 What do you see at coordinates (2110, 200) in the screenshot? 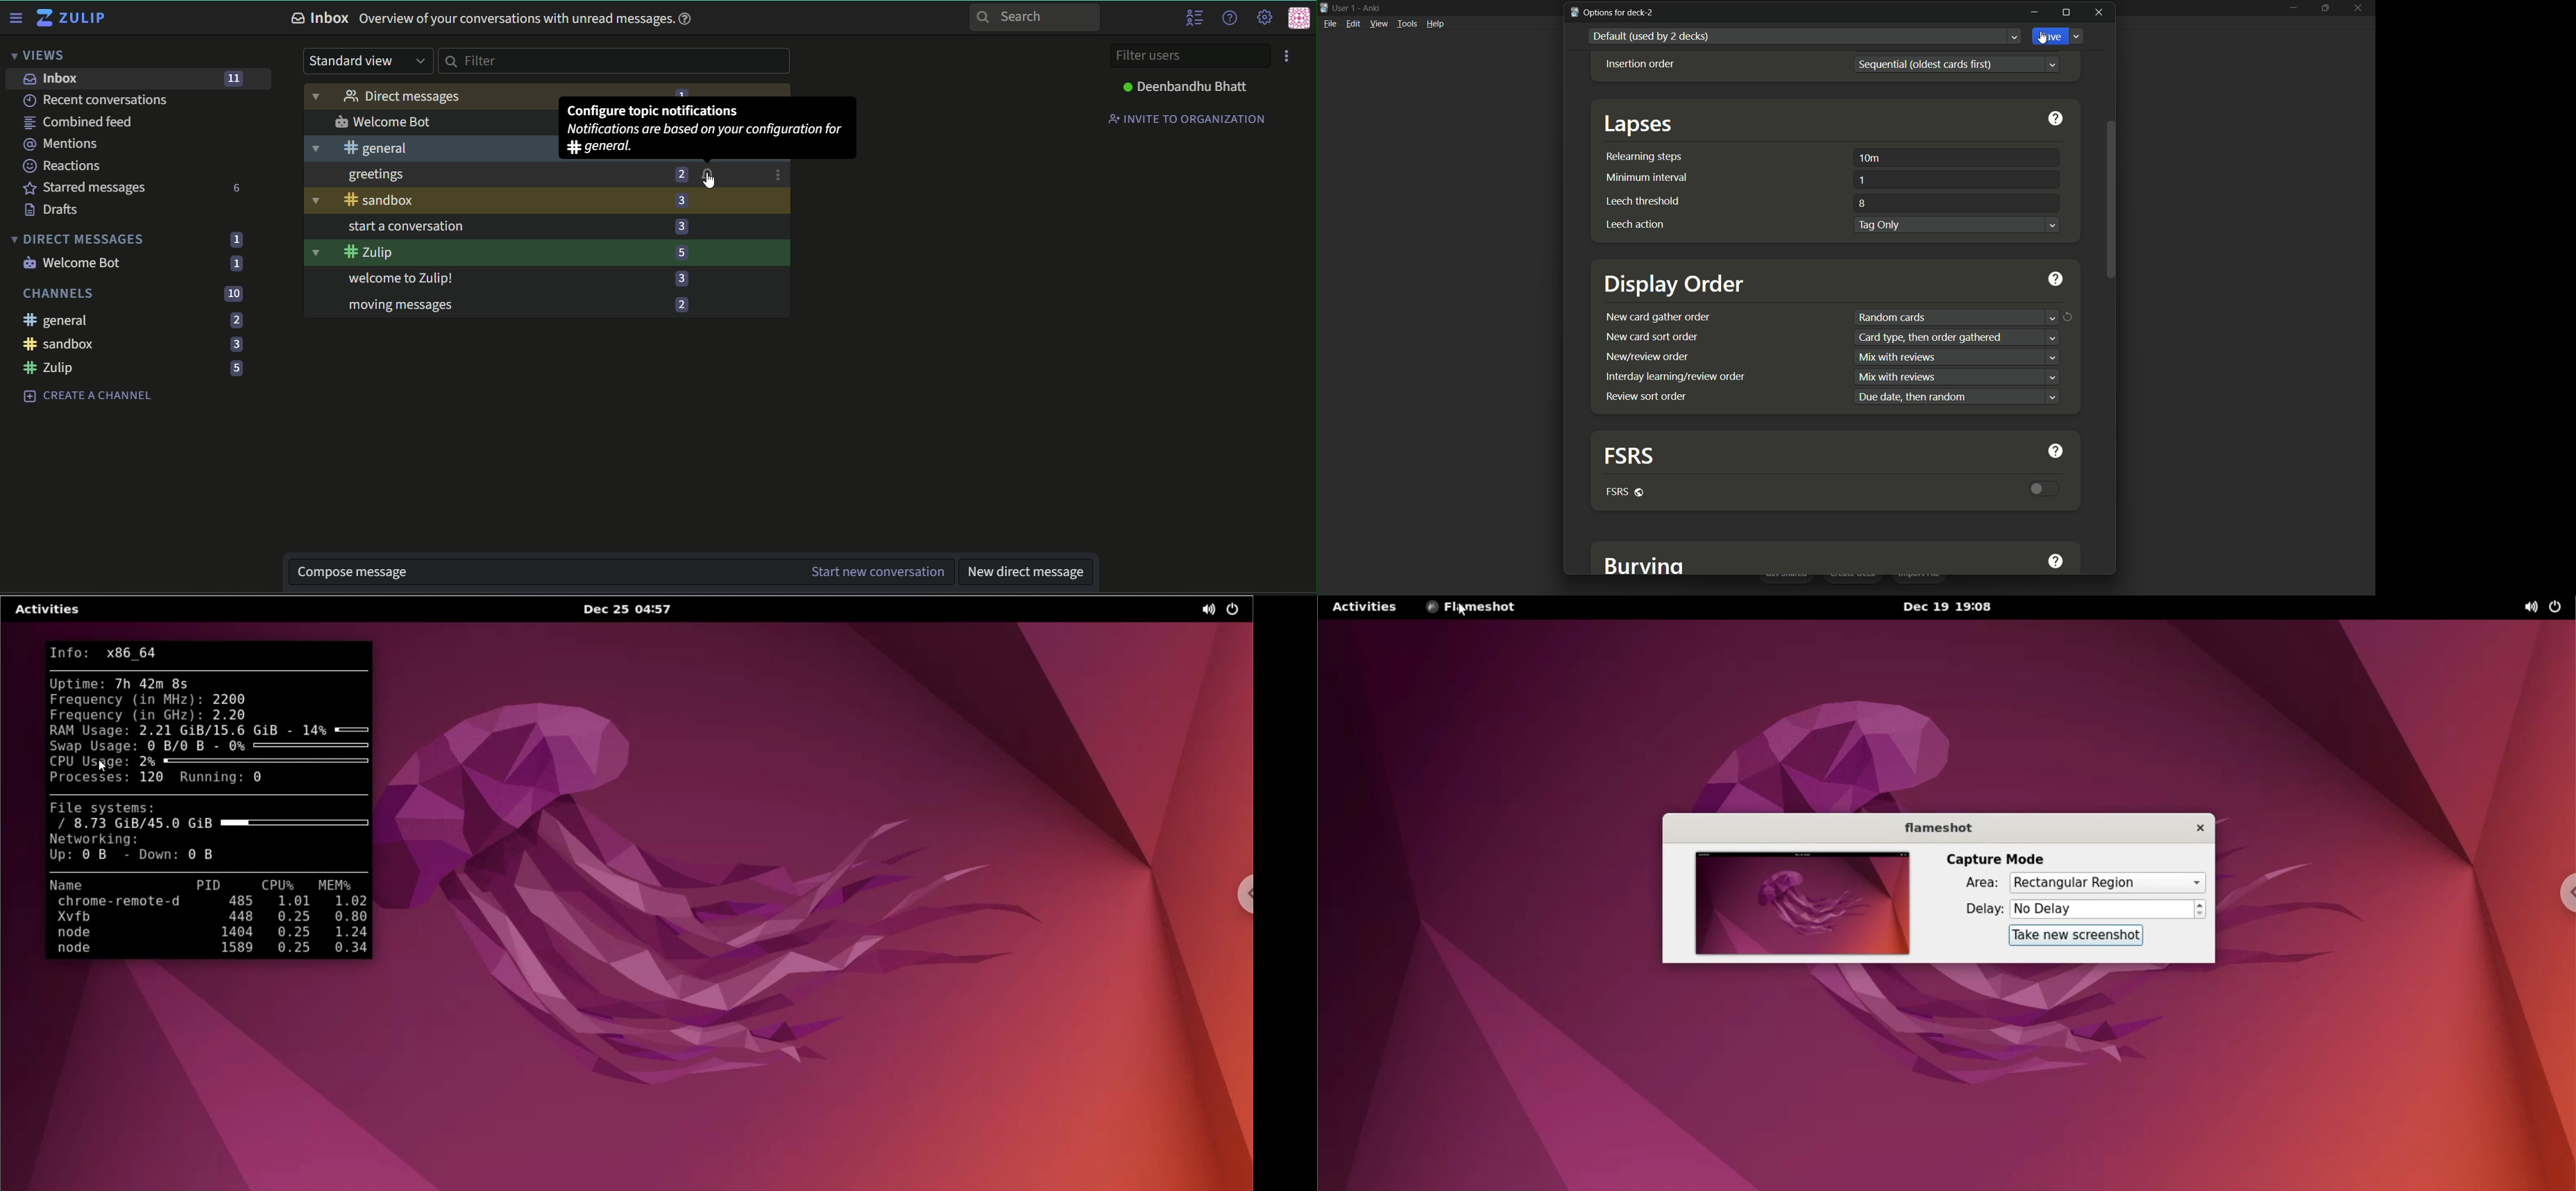
I see `scroll bar` at bounding box center [2110, 200].